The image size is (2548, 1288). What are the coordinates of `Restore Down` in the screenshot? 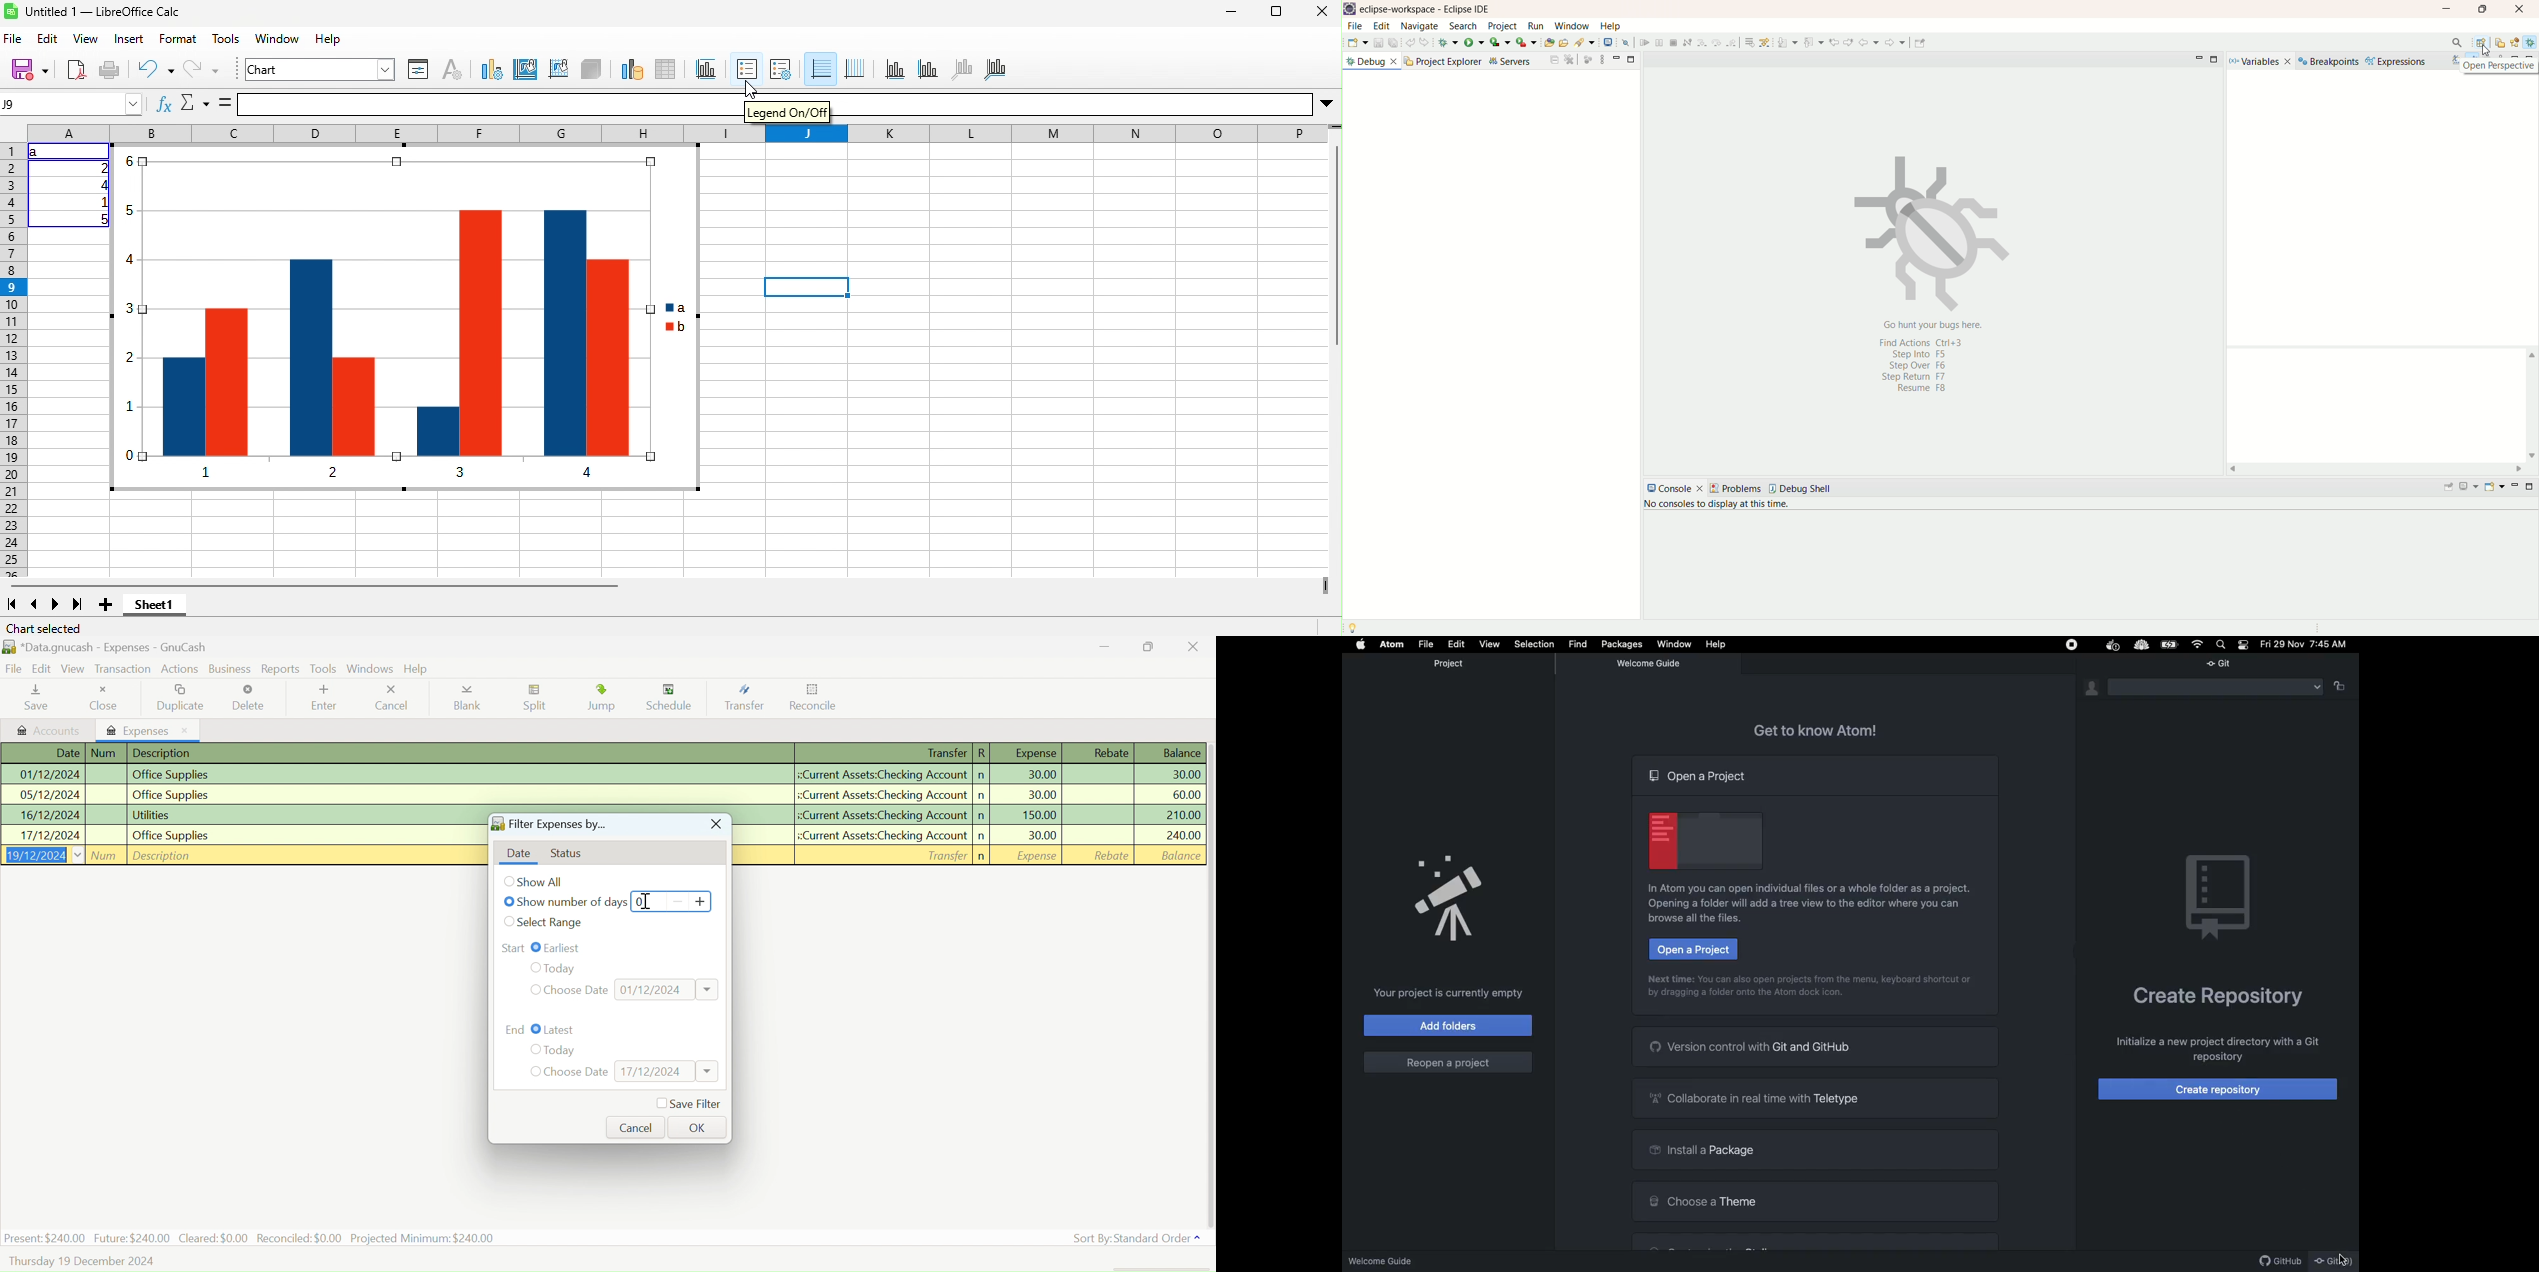 It's located at (1105, 646).